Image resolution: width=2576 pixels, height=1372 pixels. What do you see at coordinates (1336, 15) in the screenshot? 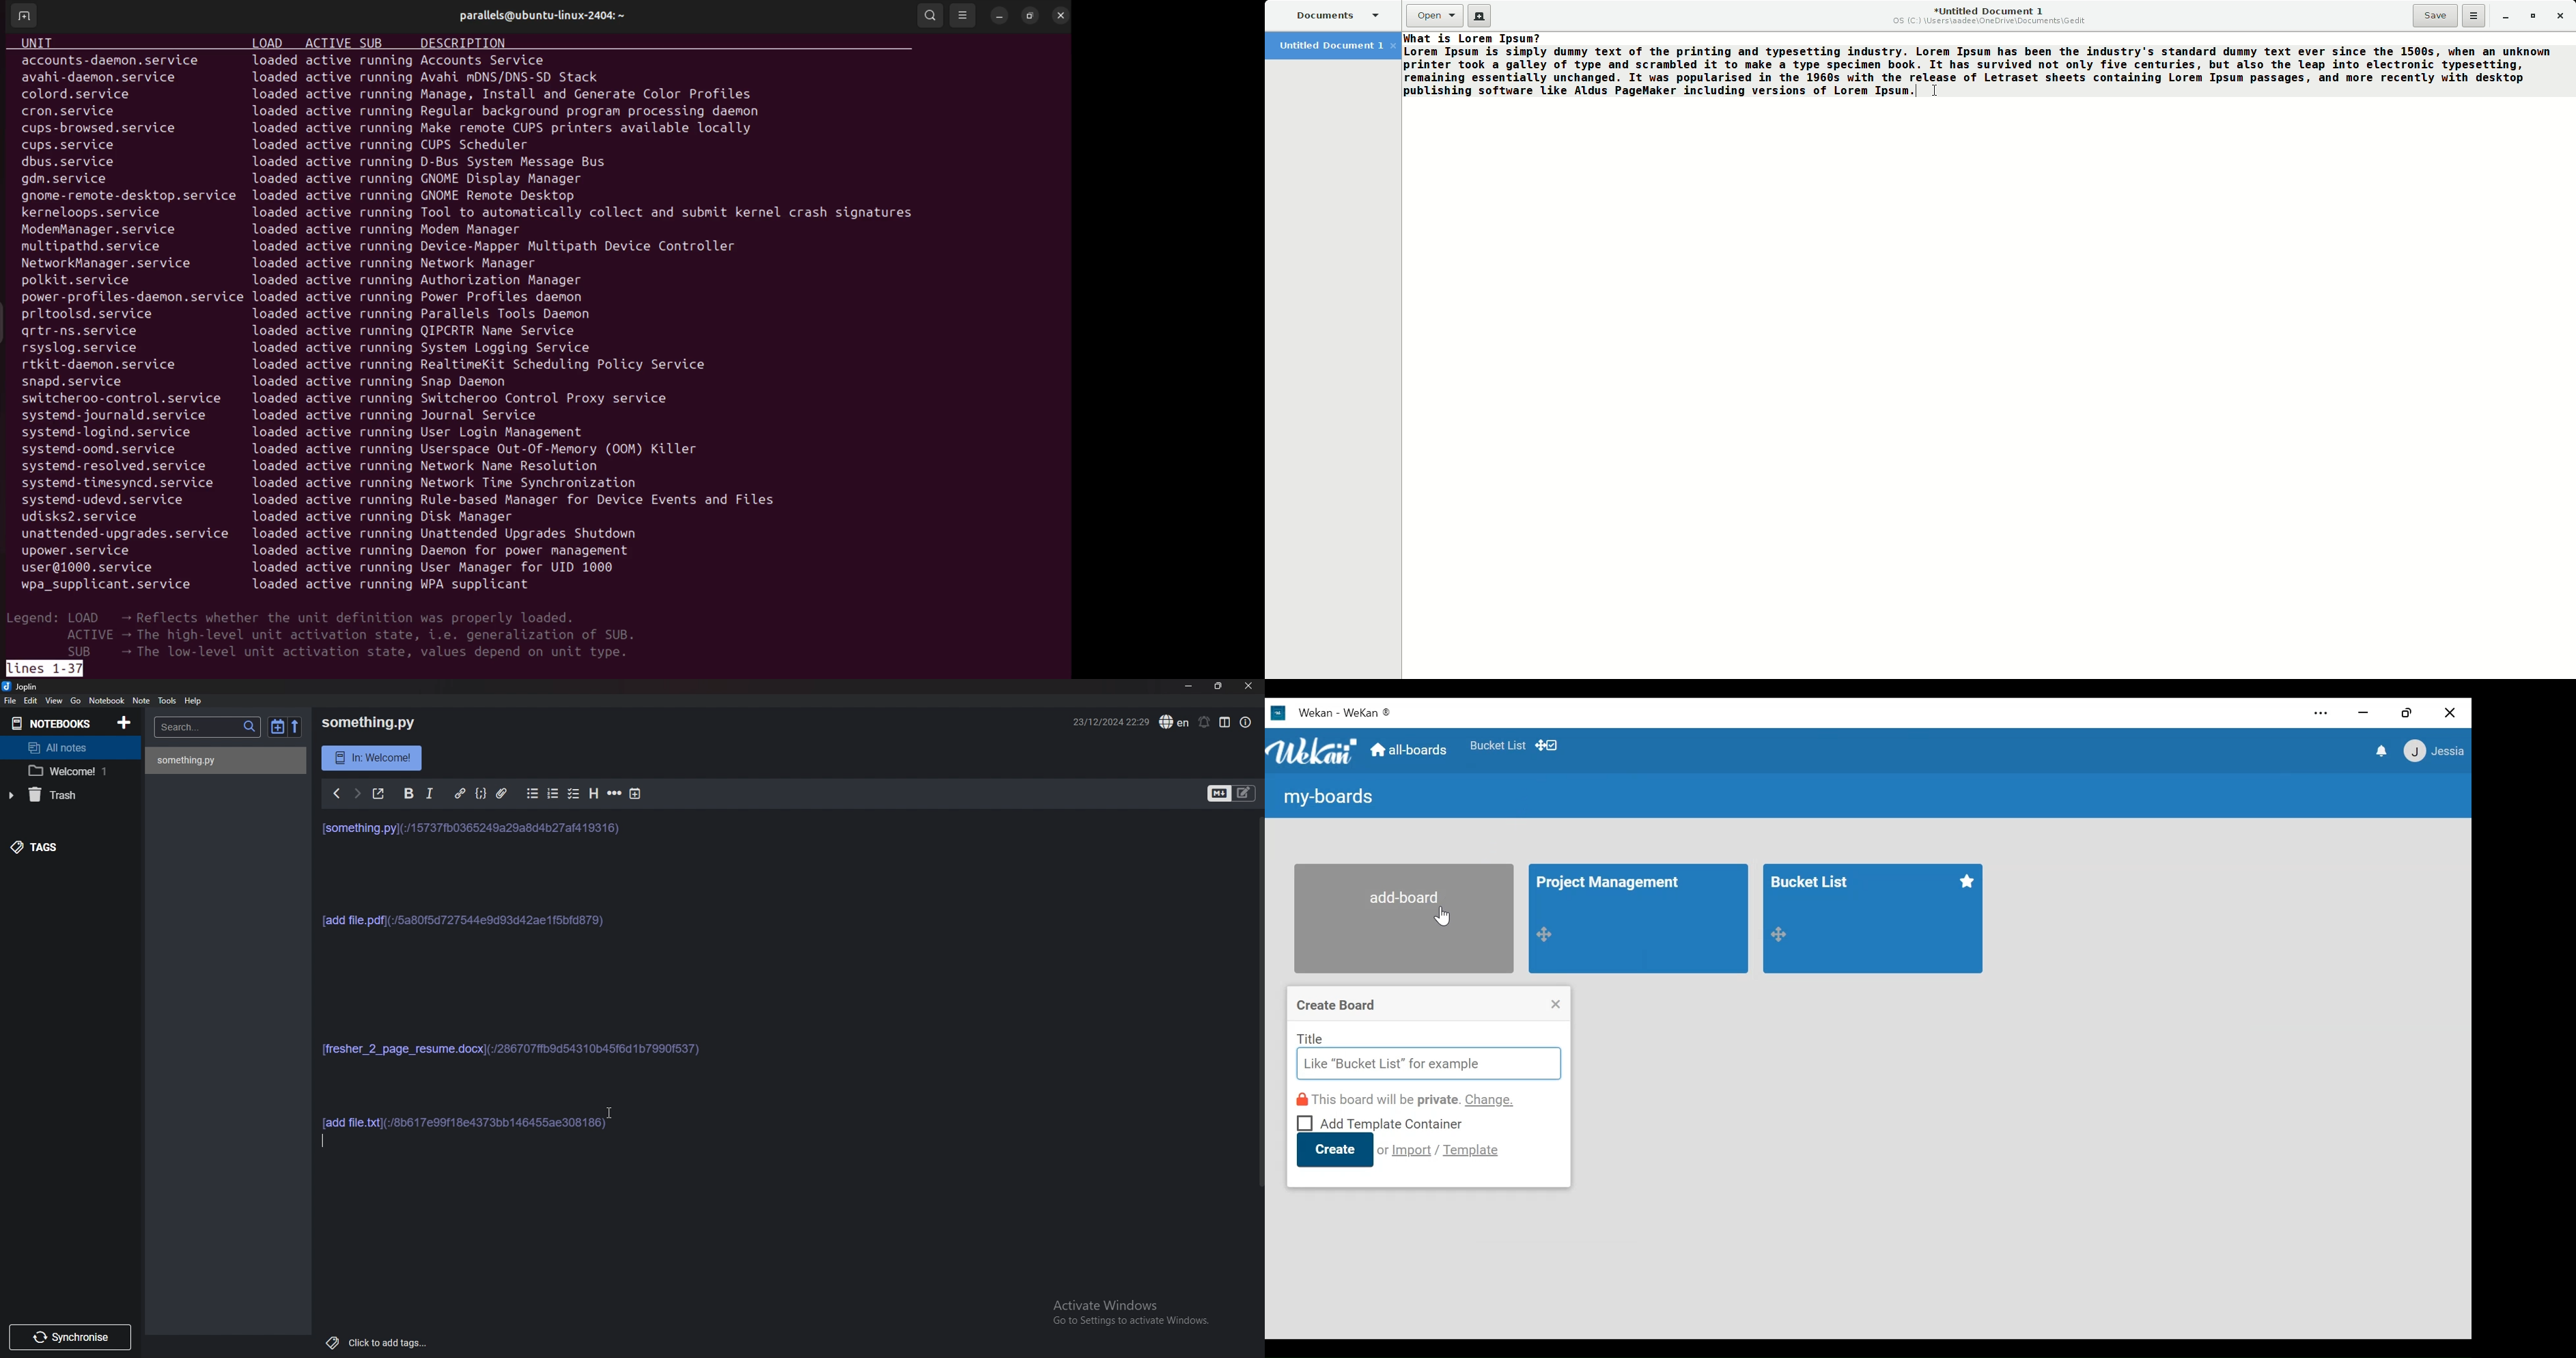
I see `Documents` at bounding box center [1336, 15].